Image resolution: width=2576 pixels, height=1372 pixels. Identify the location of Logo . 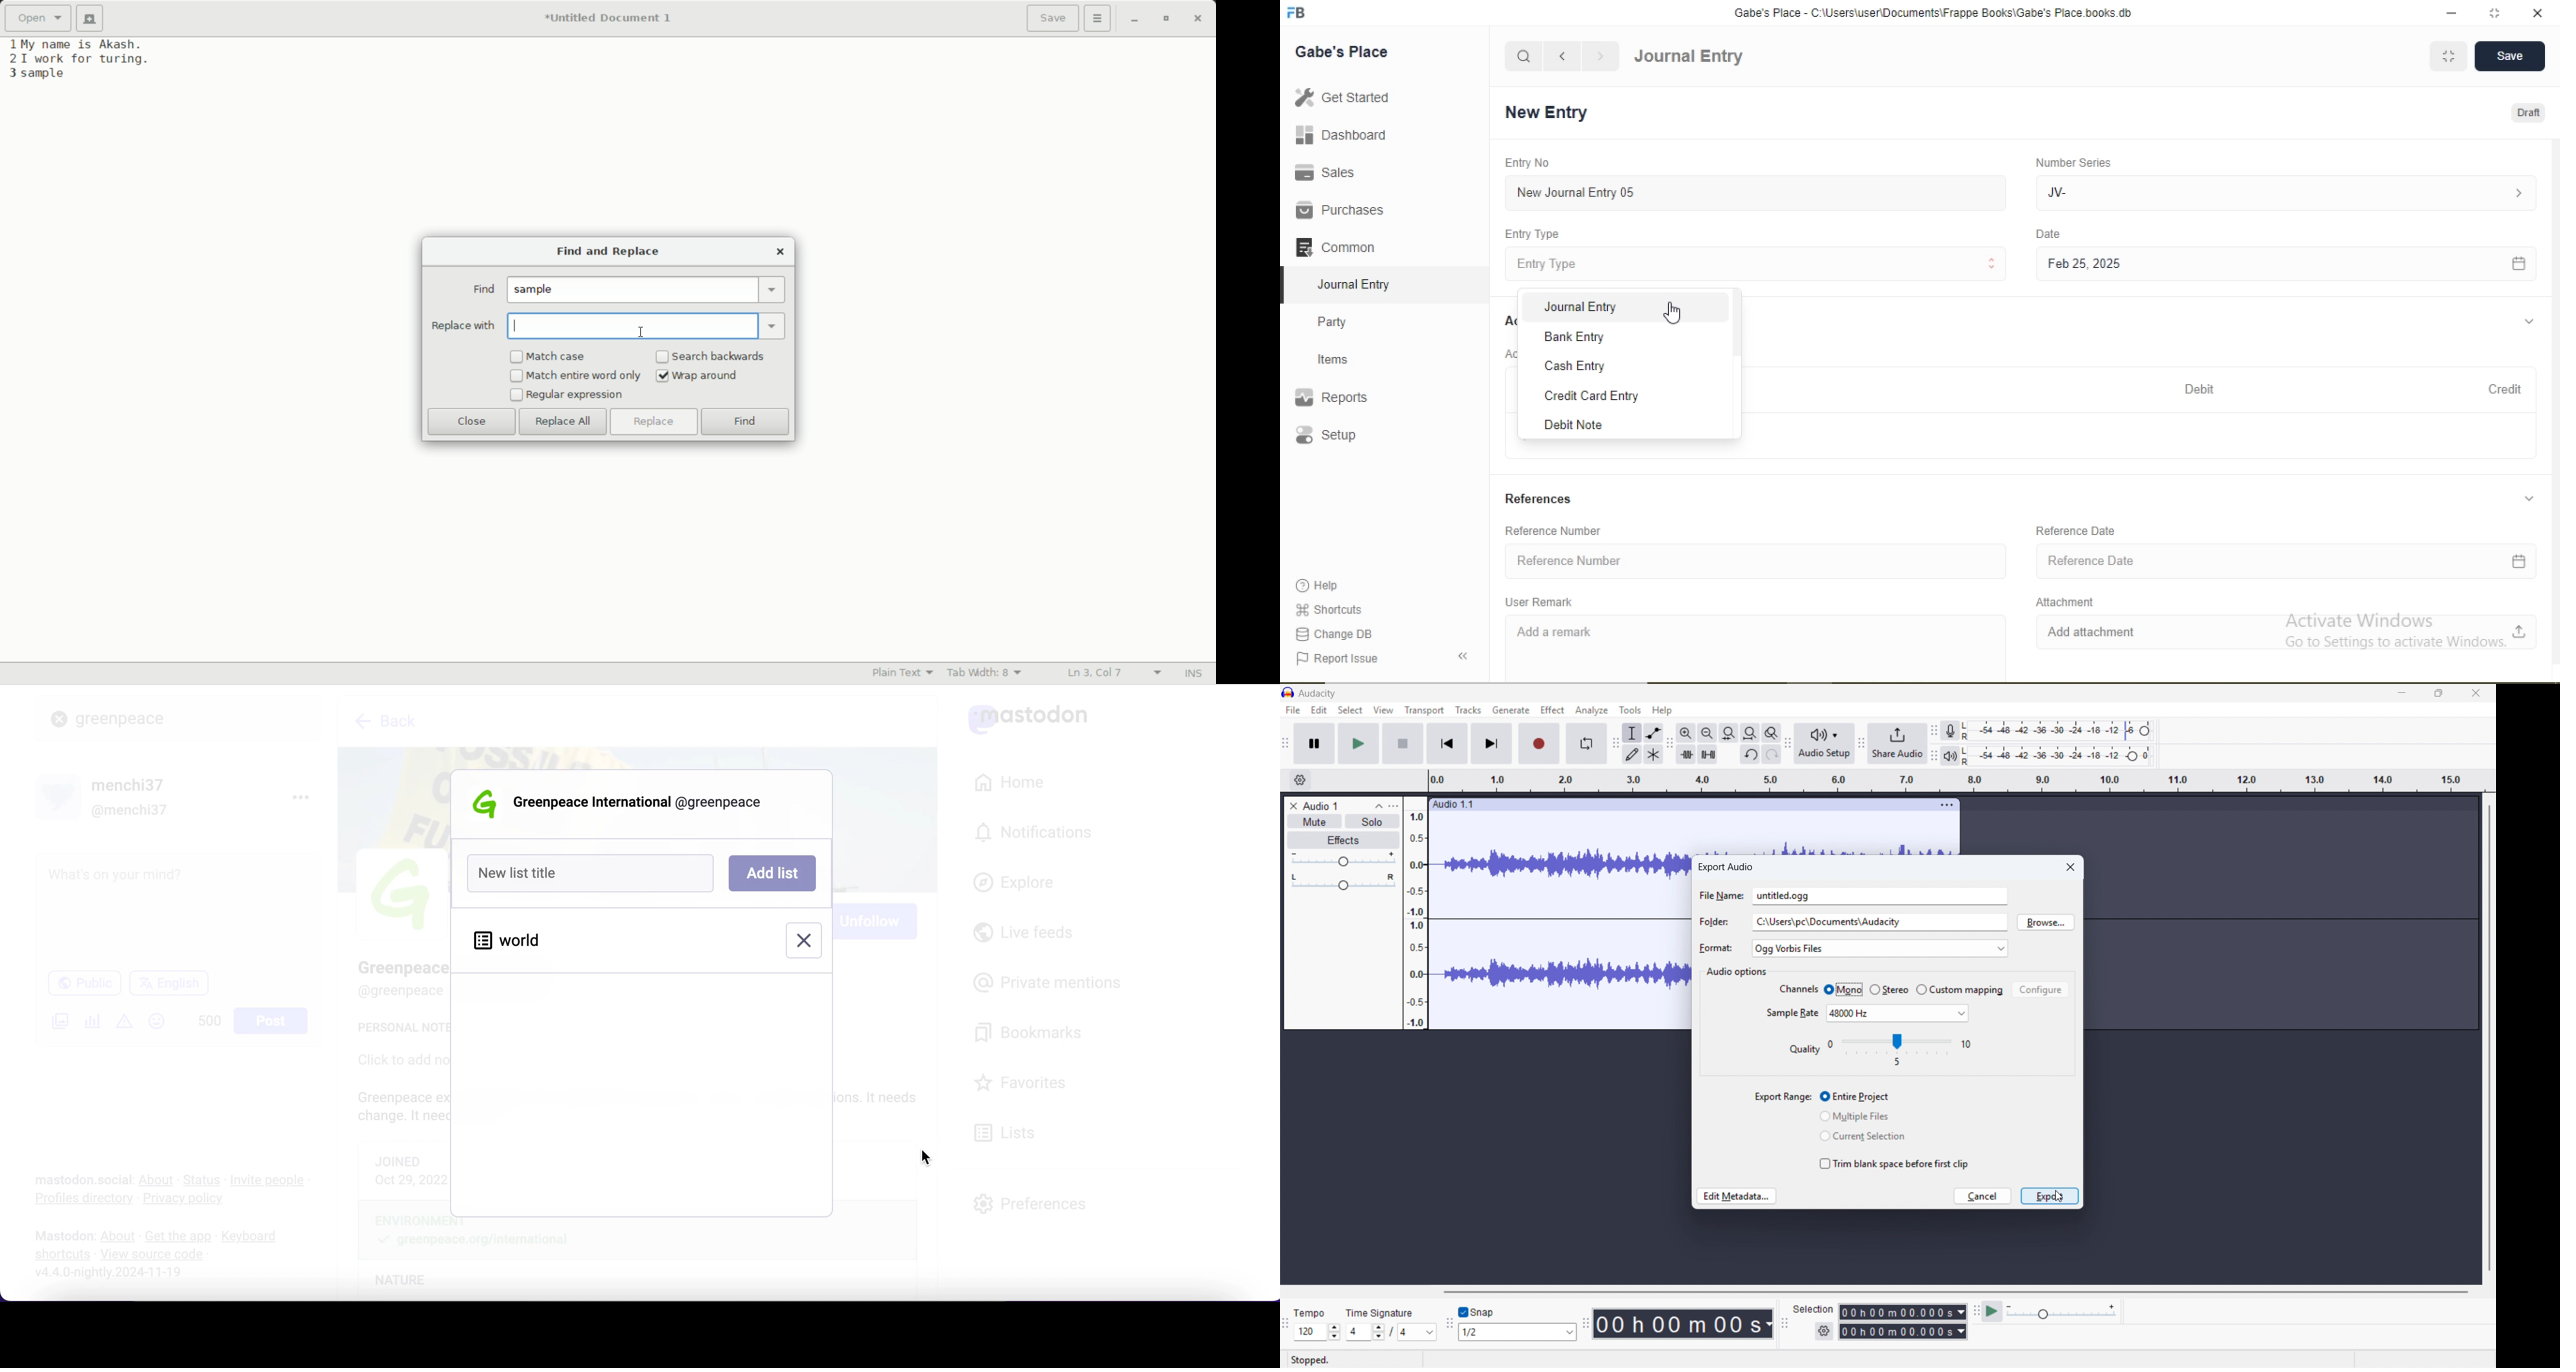
(1288, 692).